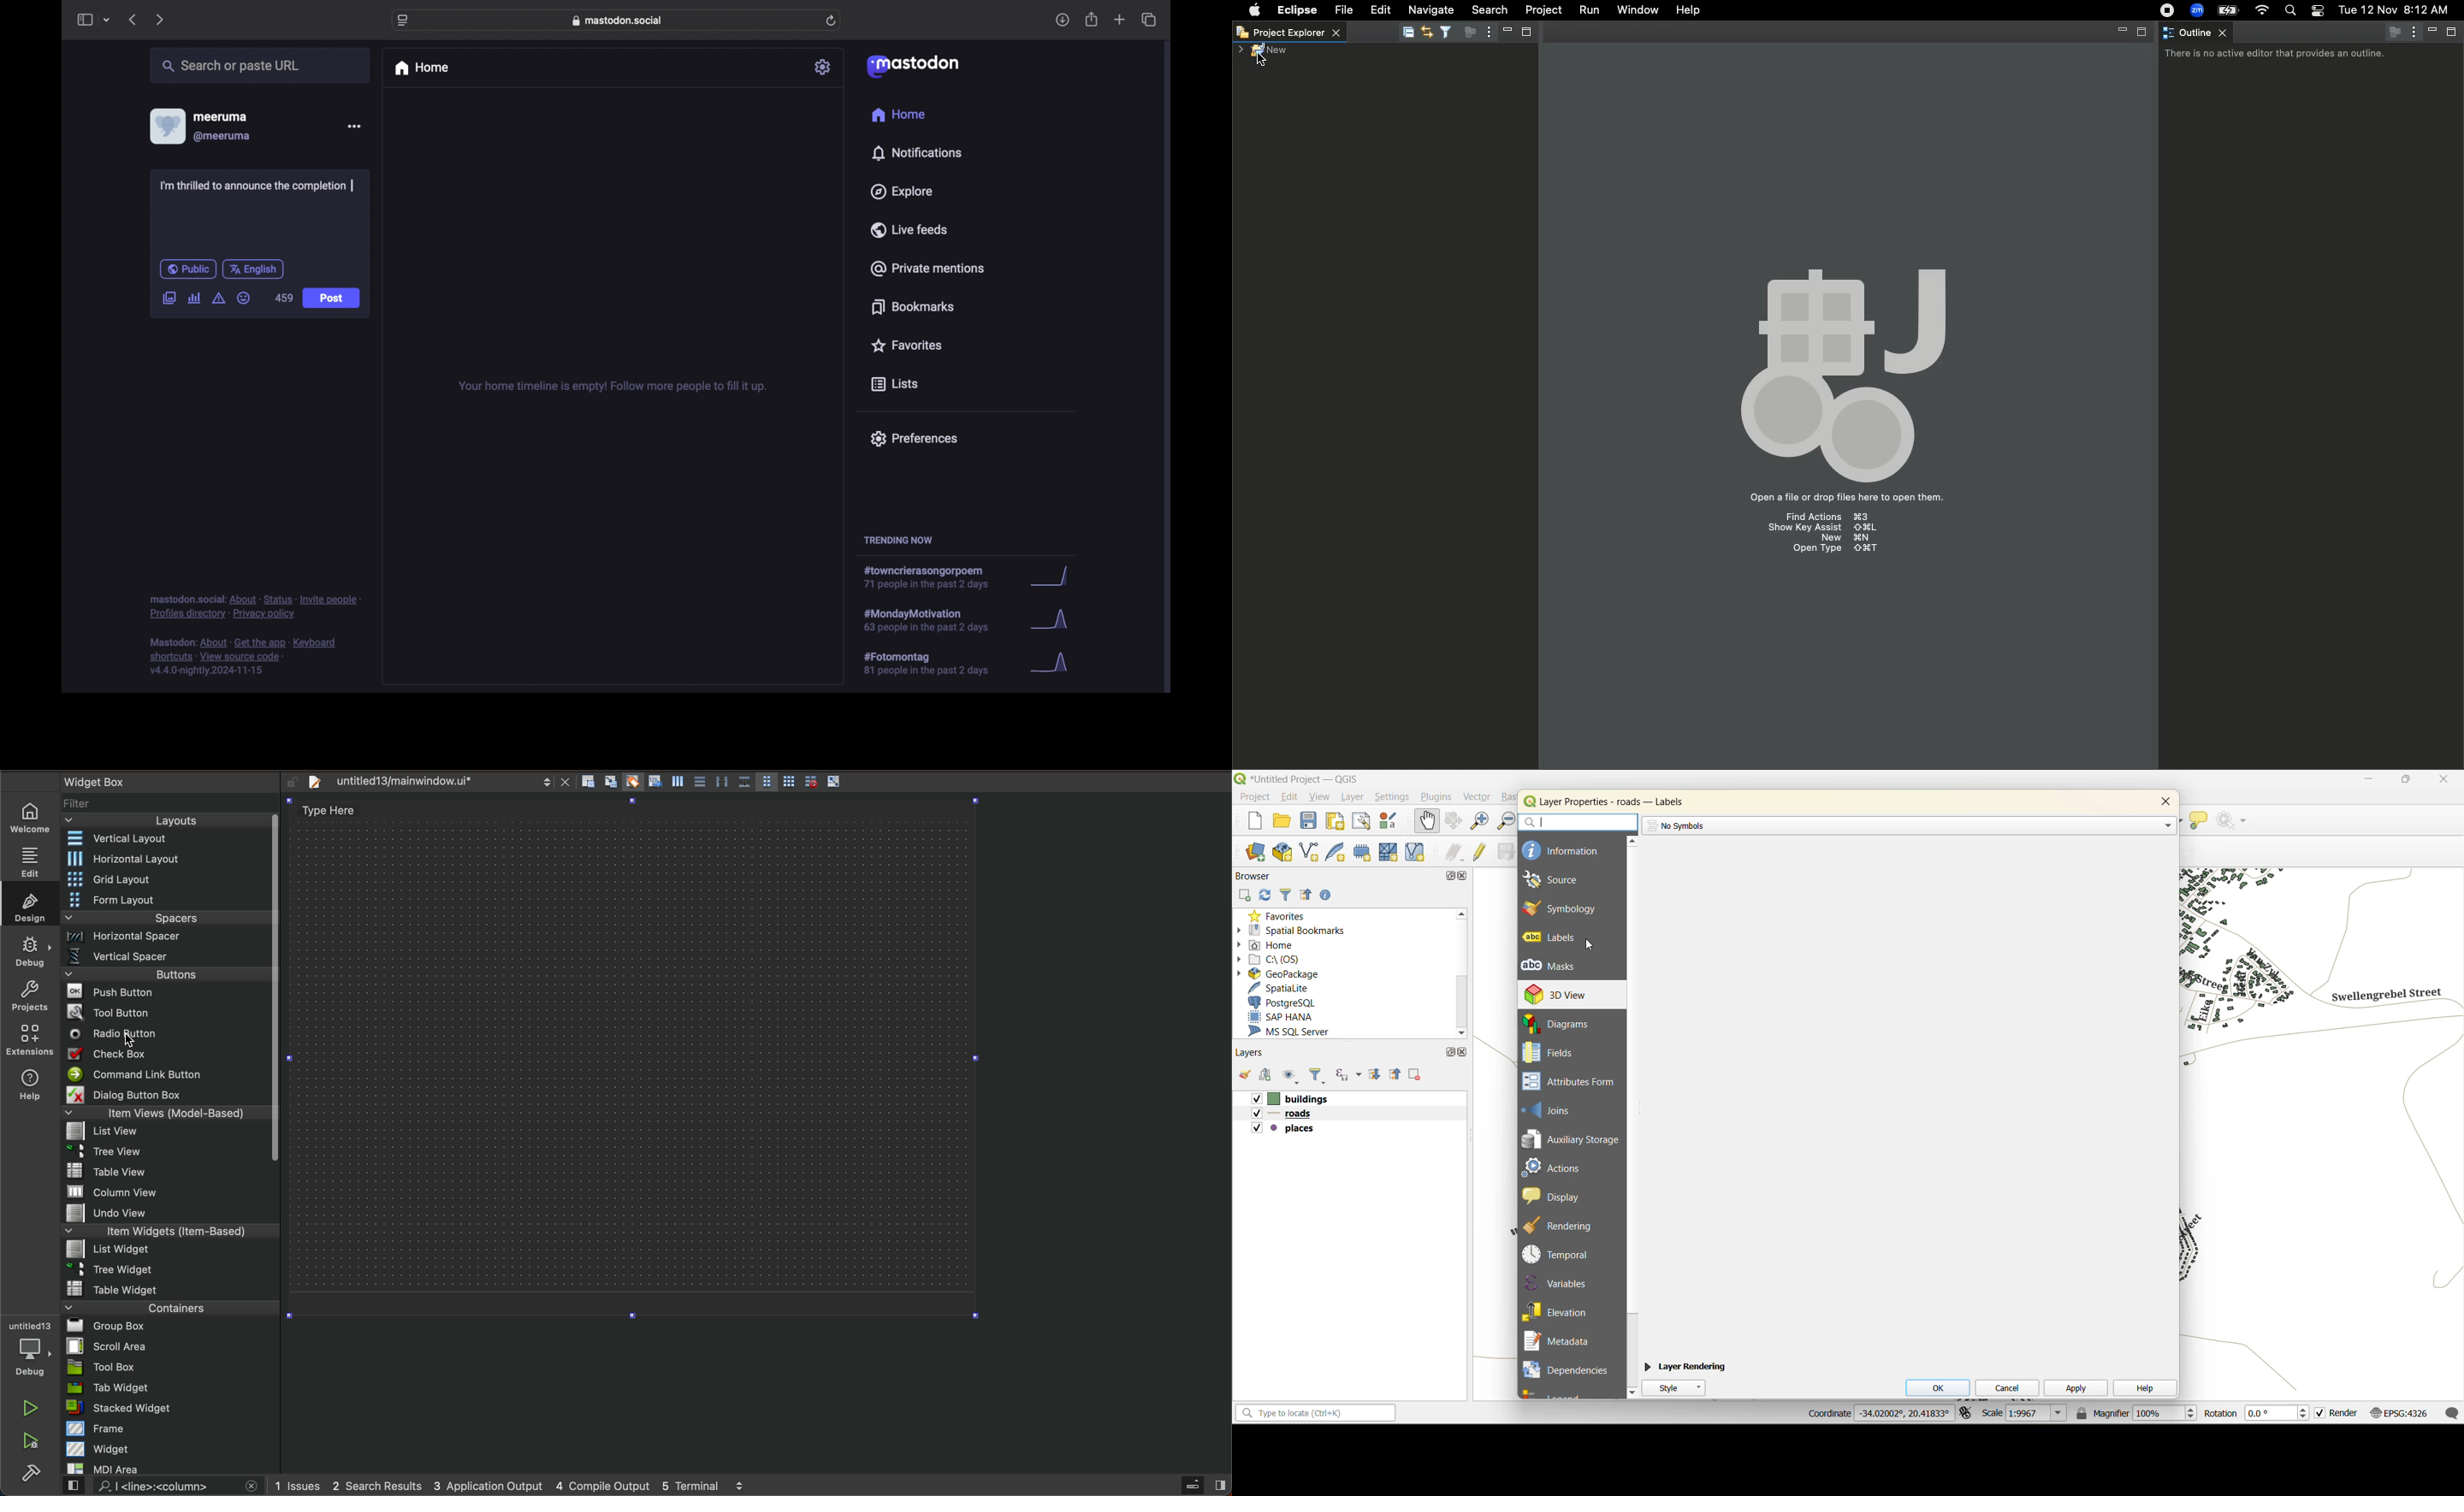  Describe the element at coordinates (2163, 10) in the screenshot. I see `Recording` at that location.